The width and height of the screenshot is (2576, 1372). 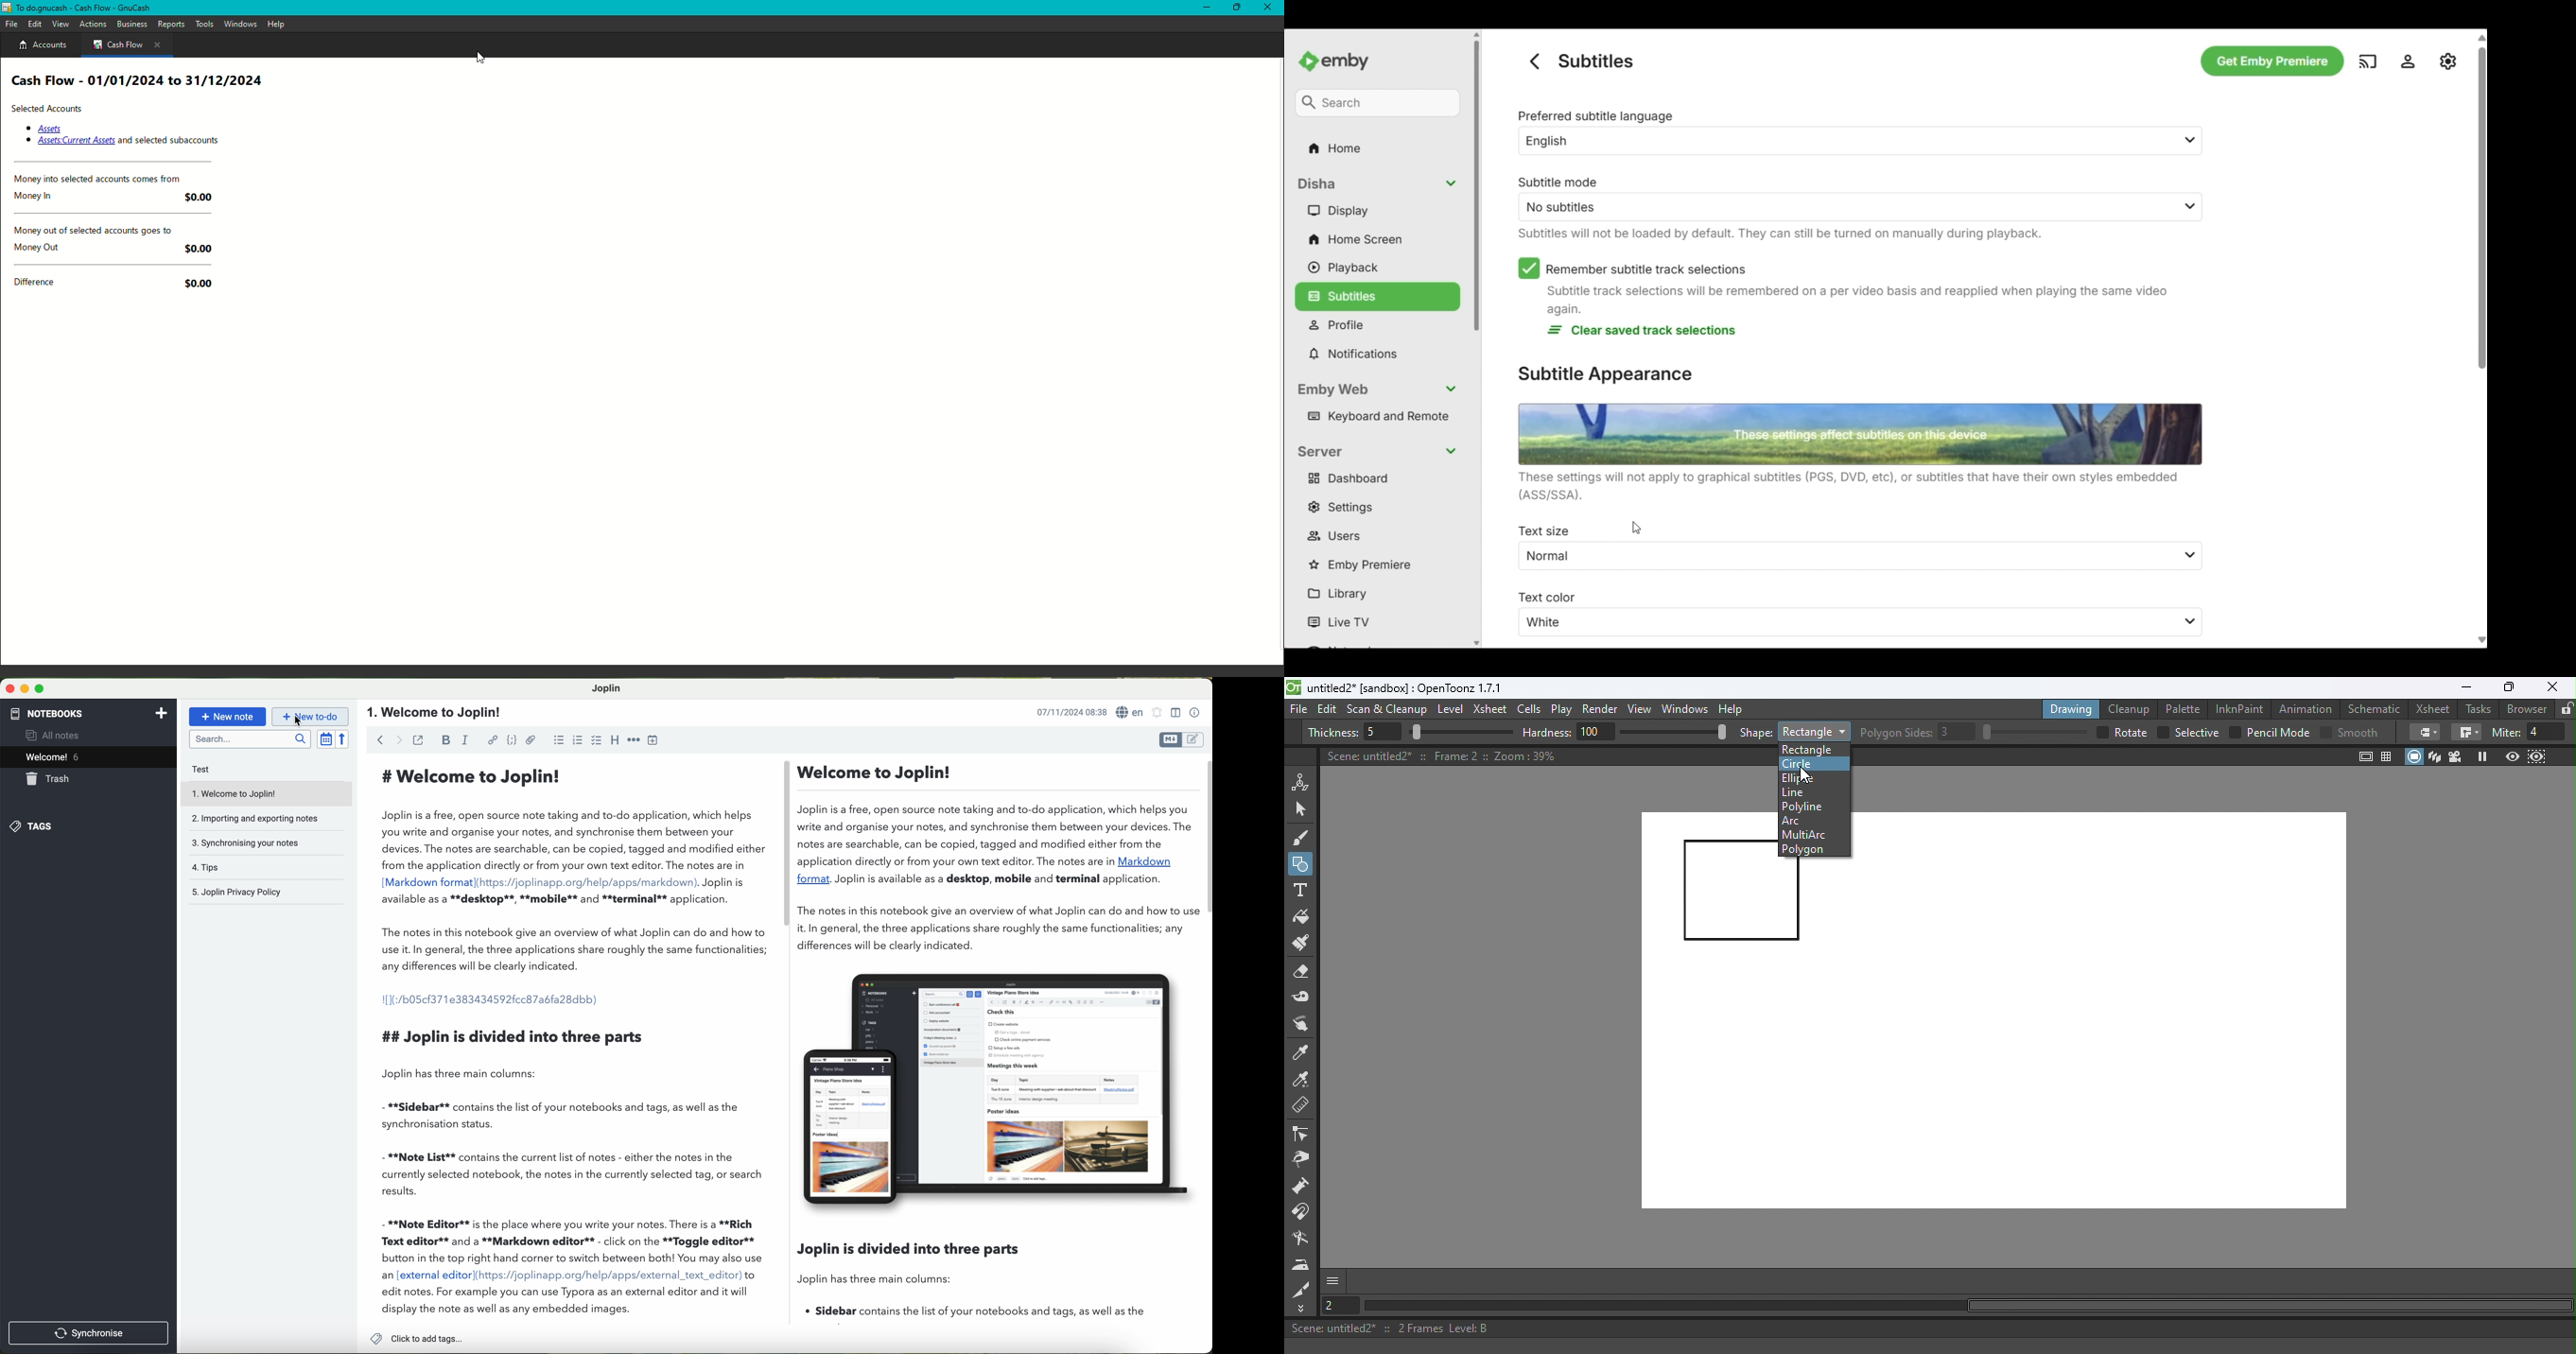 I want to click on Status bar, so click(x=1930, y=1328).